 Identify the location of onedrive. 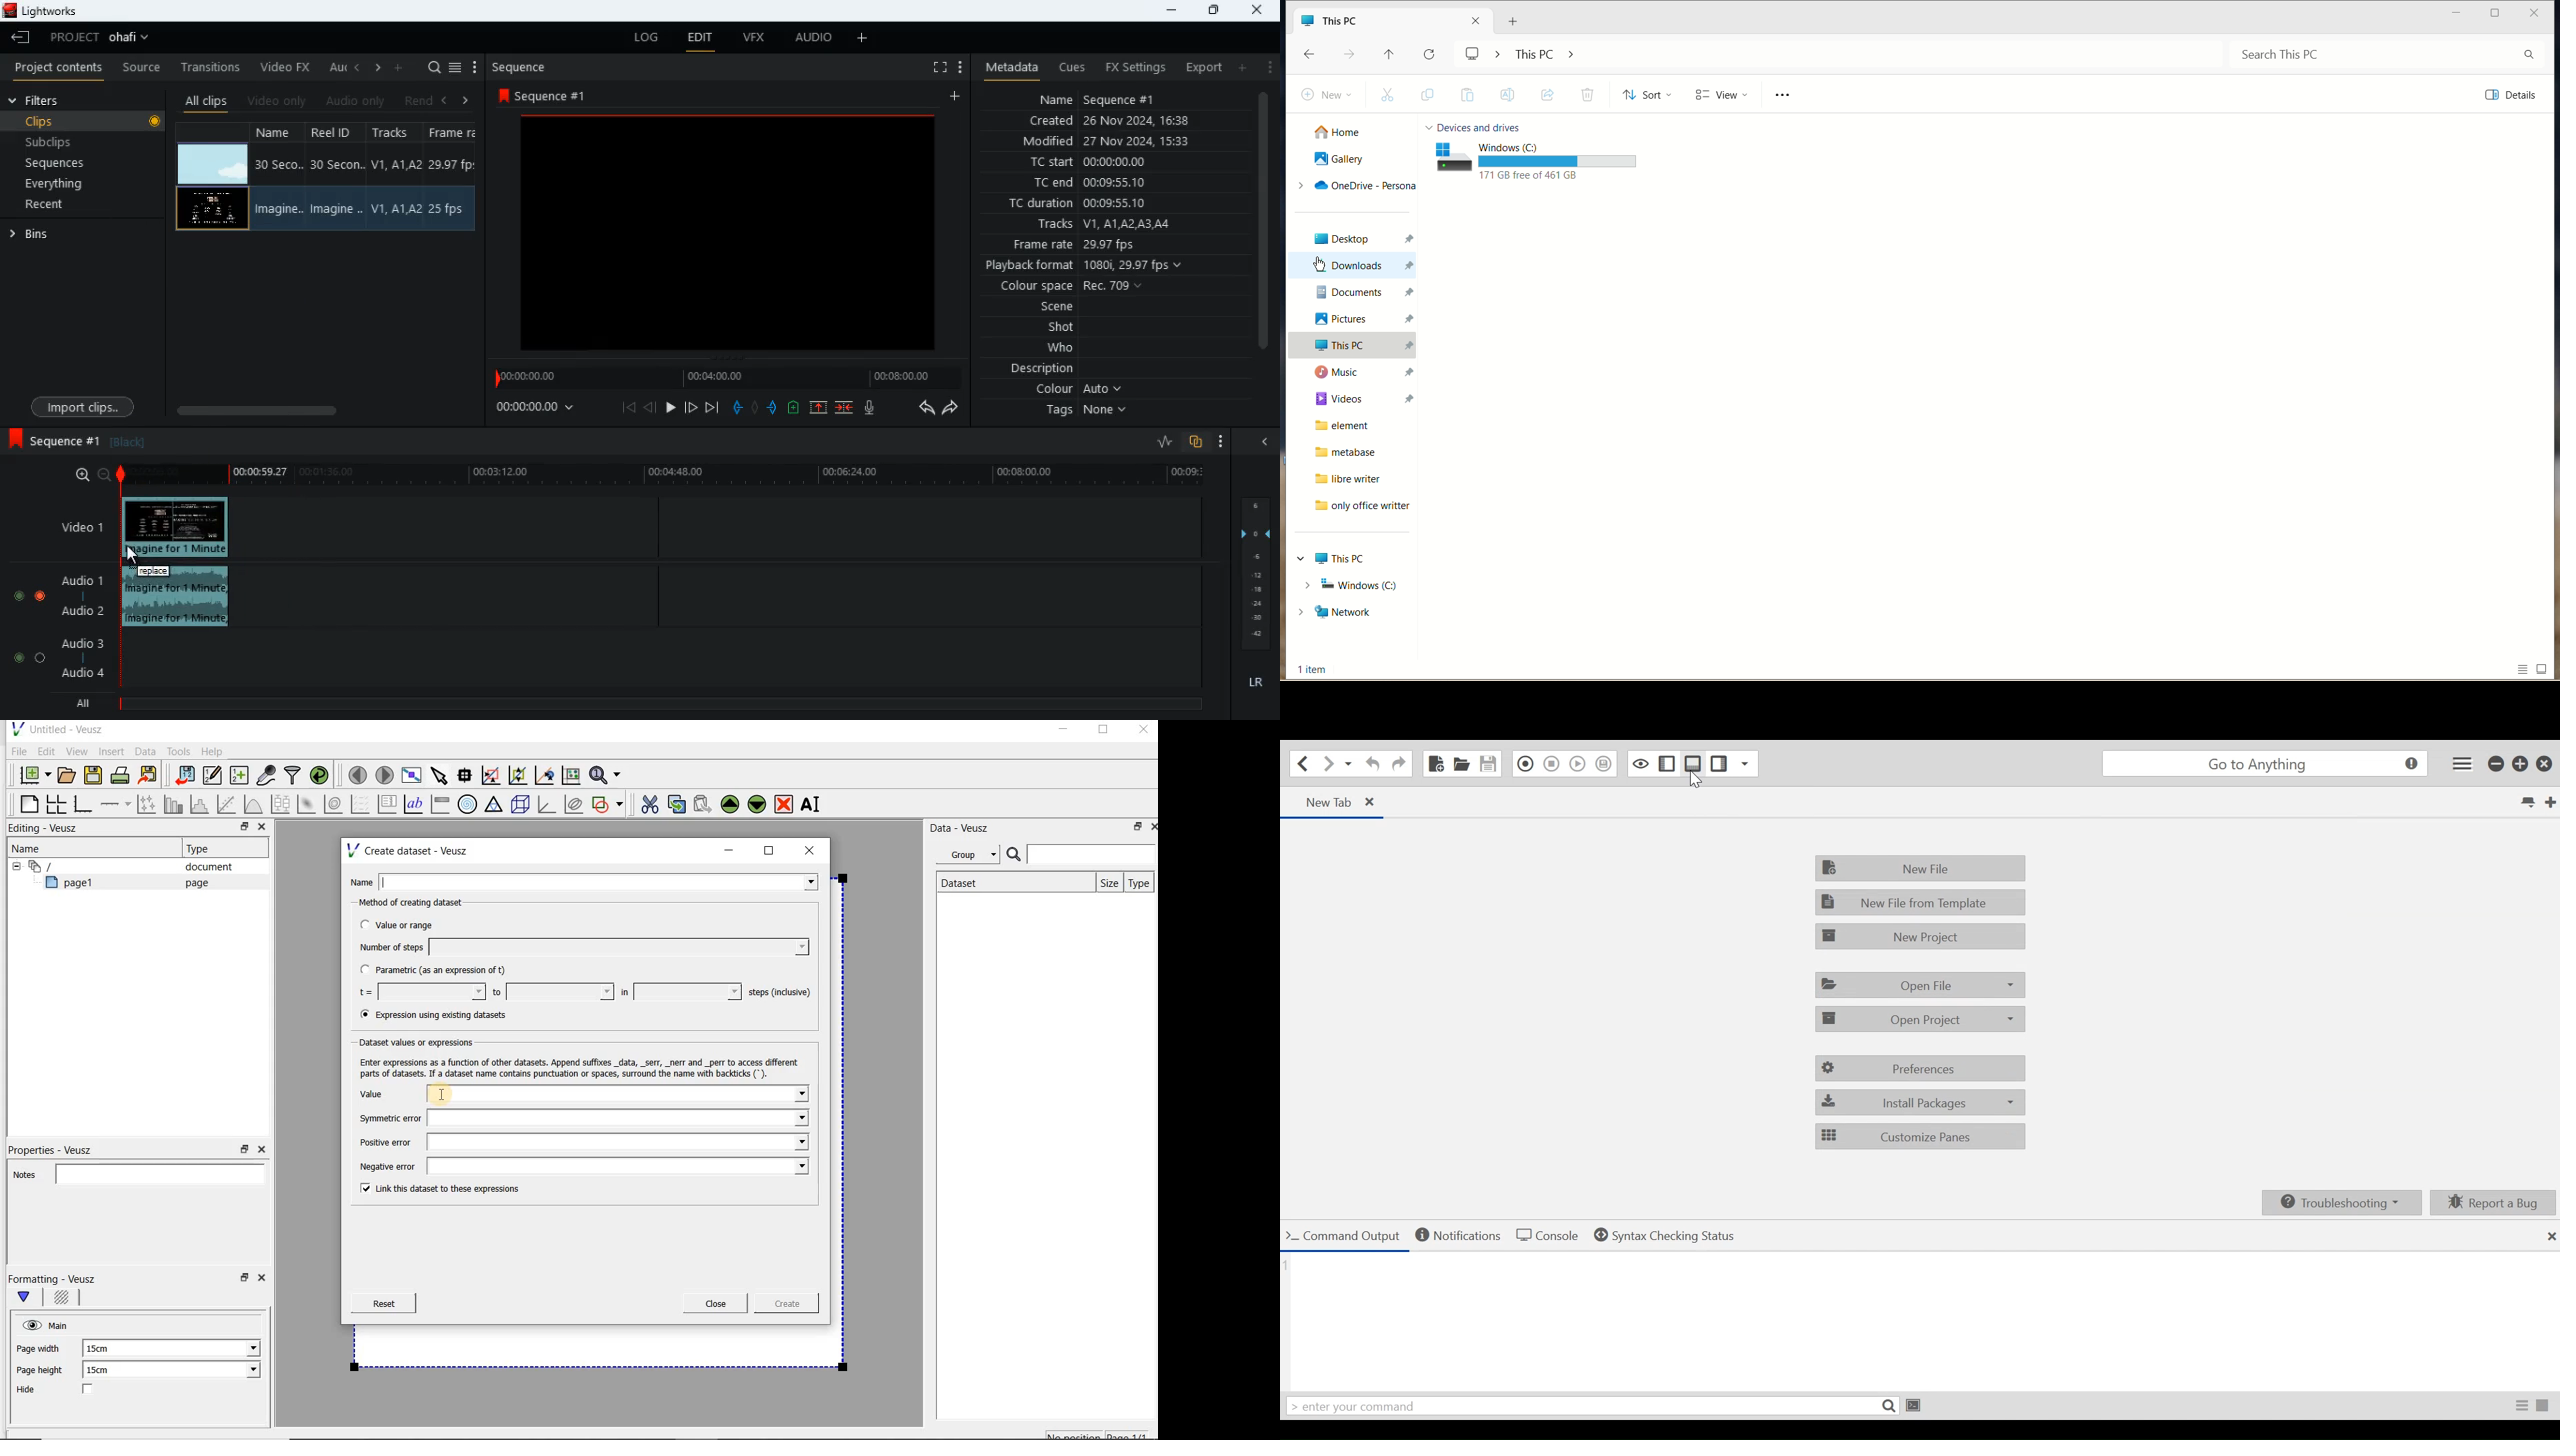
(1357, 187).